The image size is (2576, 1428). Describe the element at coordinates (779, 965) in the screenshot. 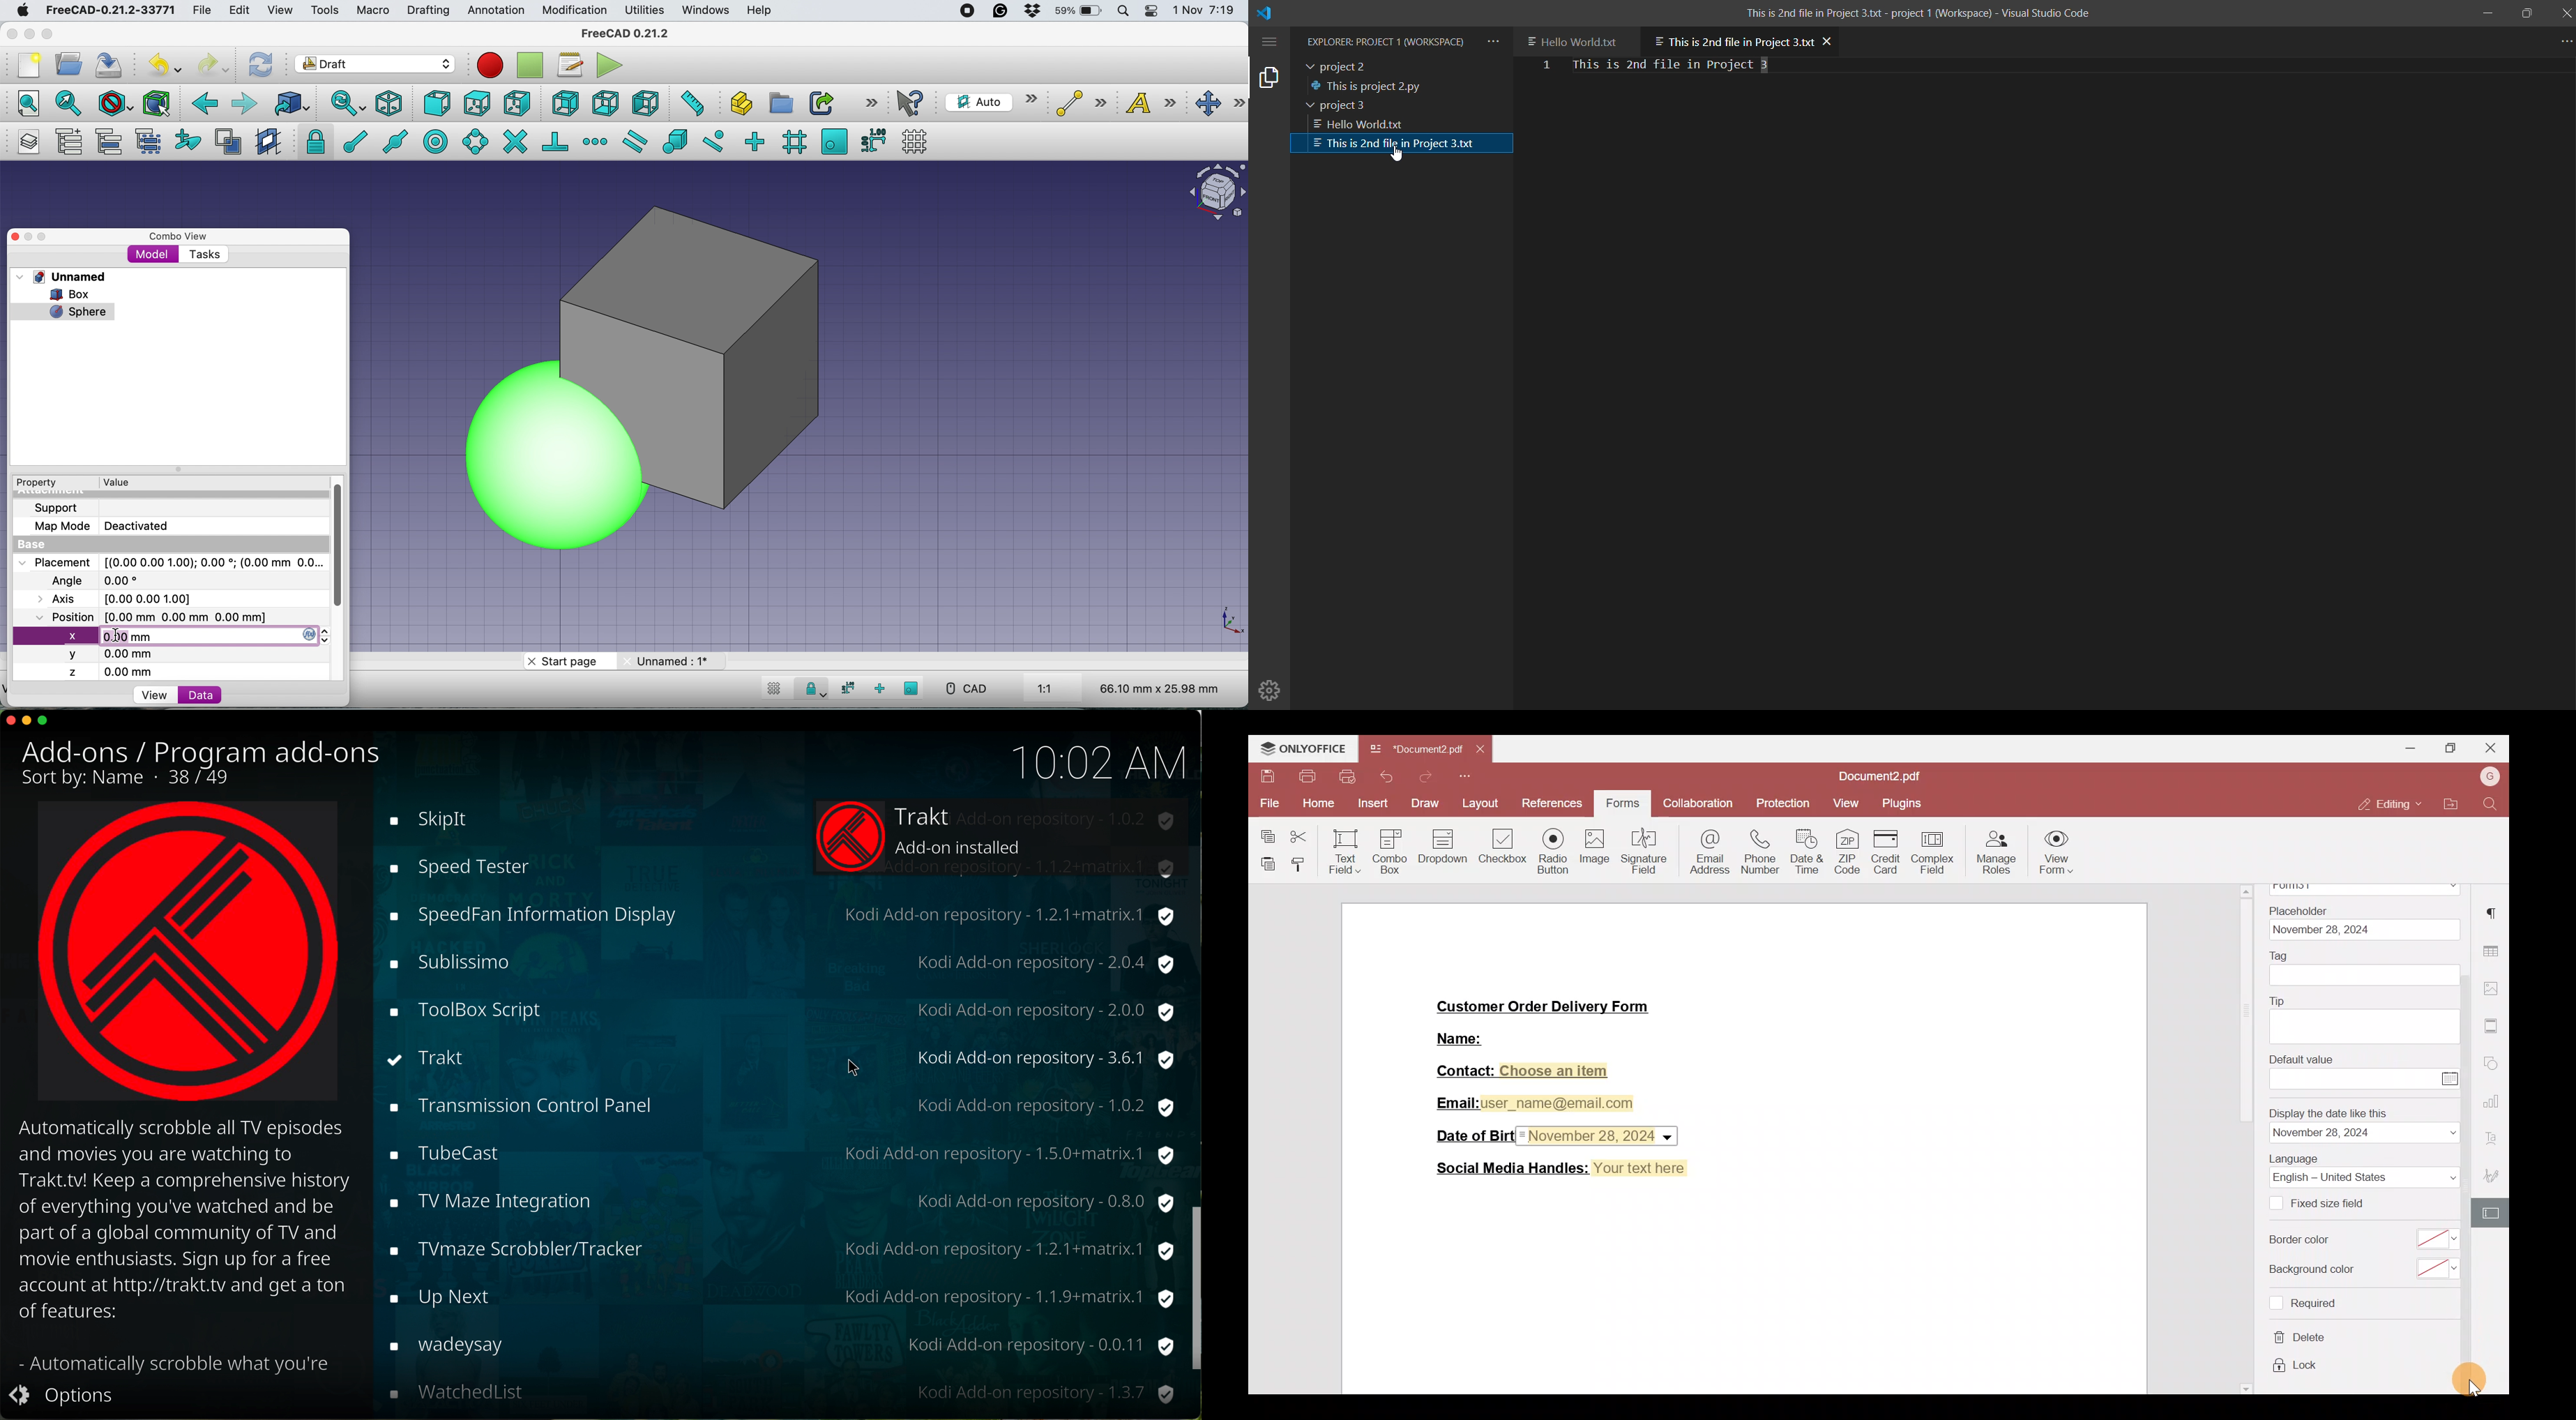

I see `tubecast` at that location.